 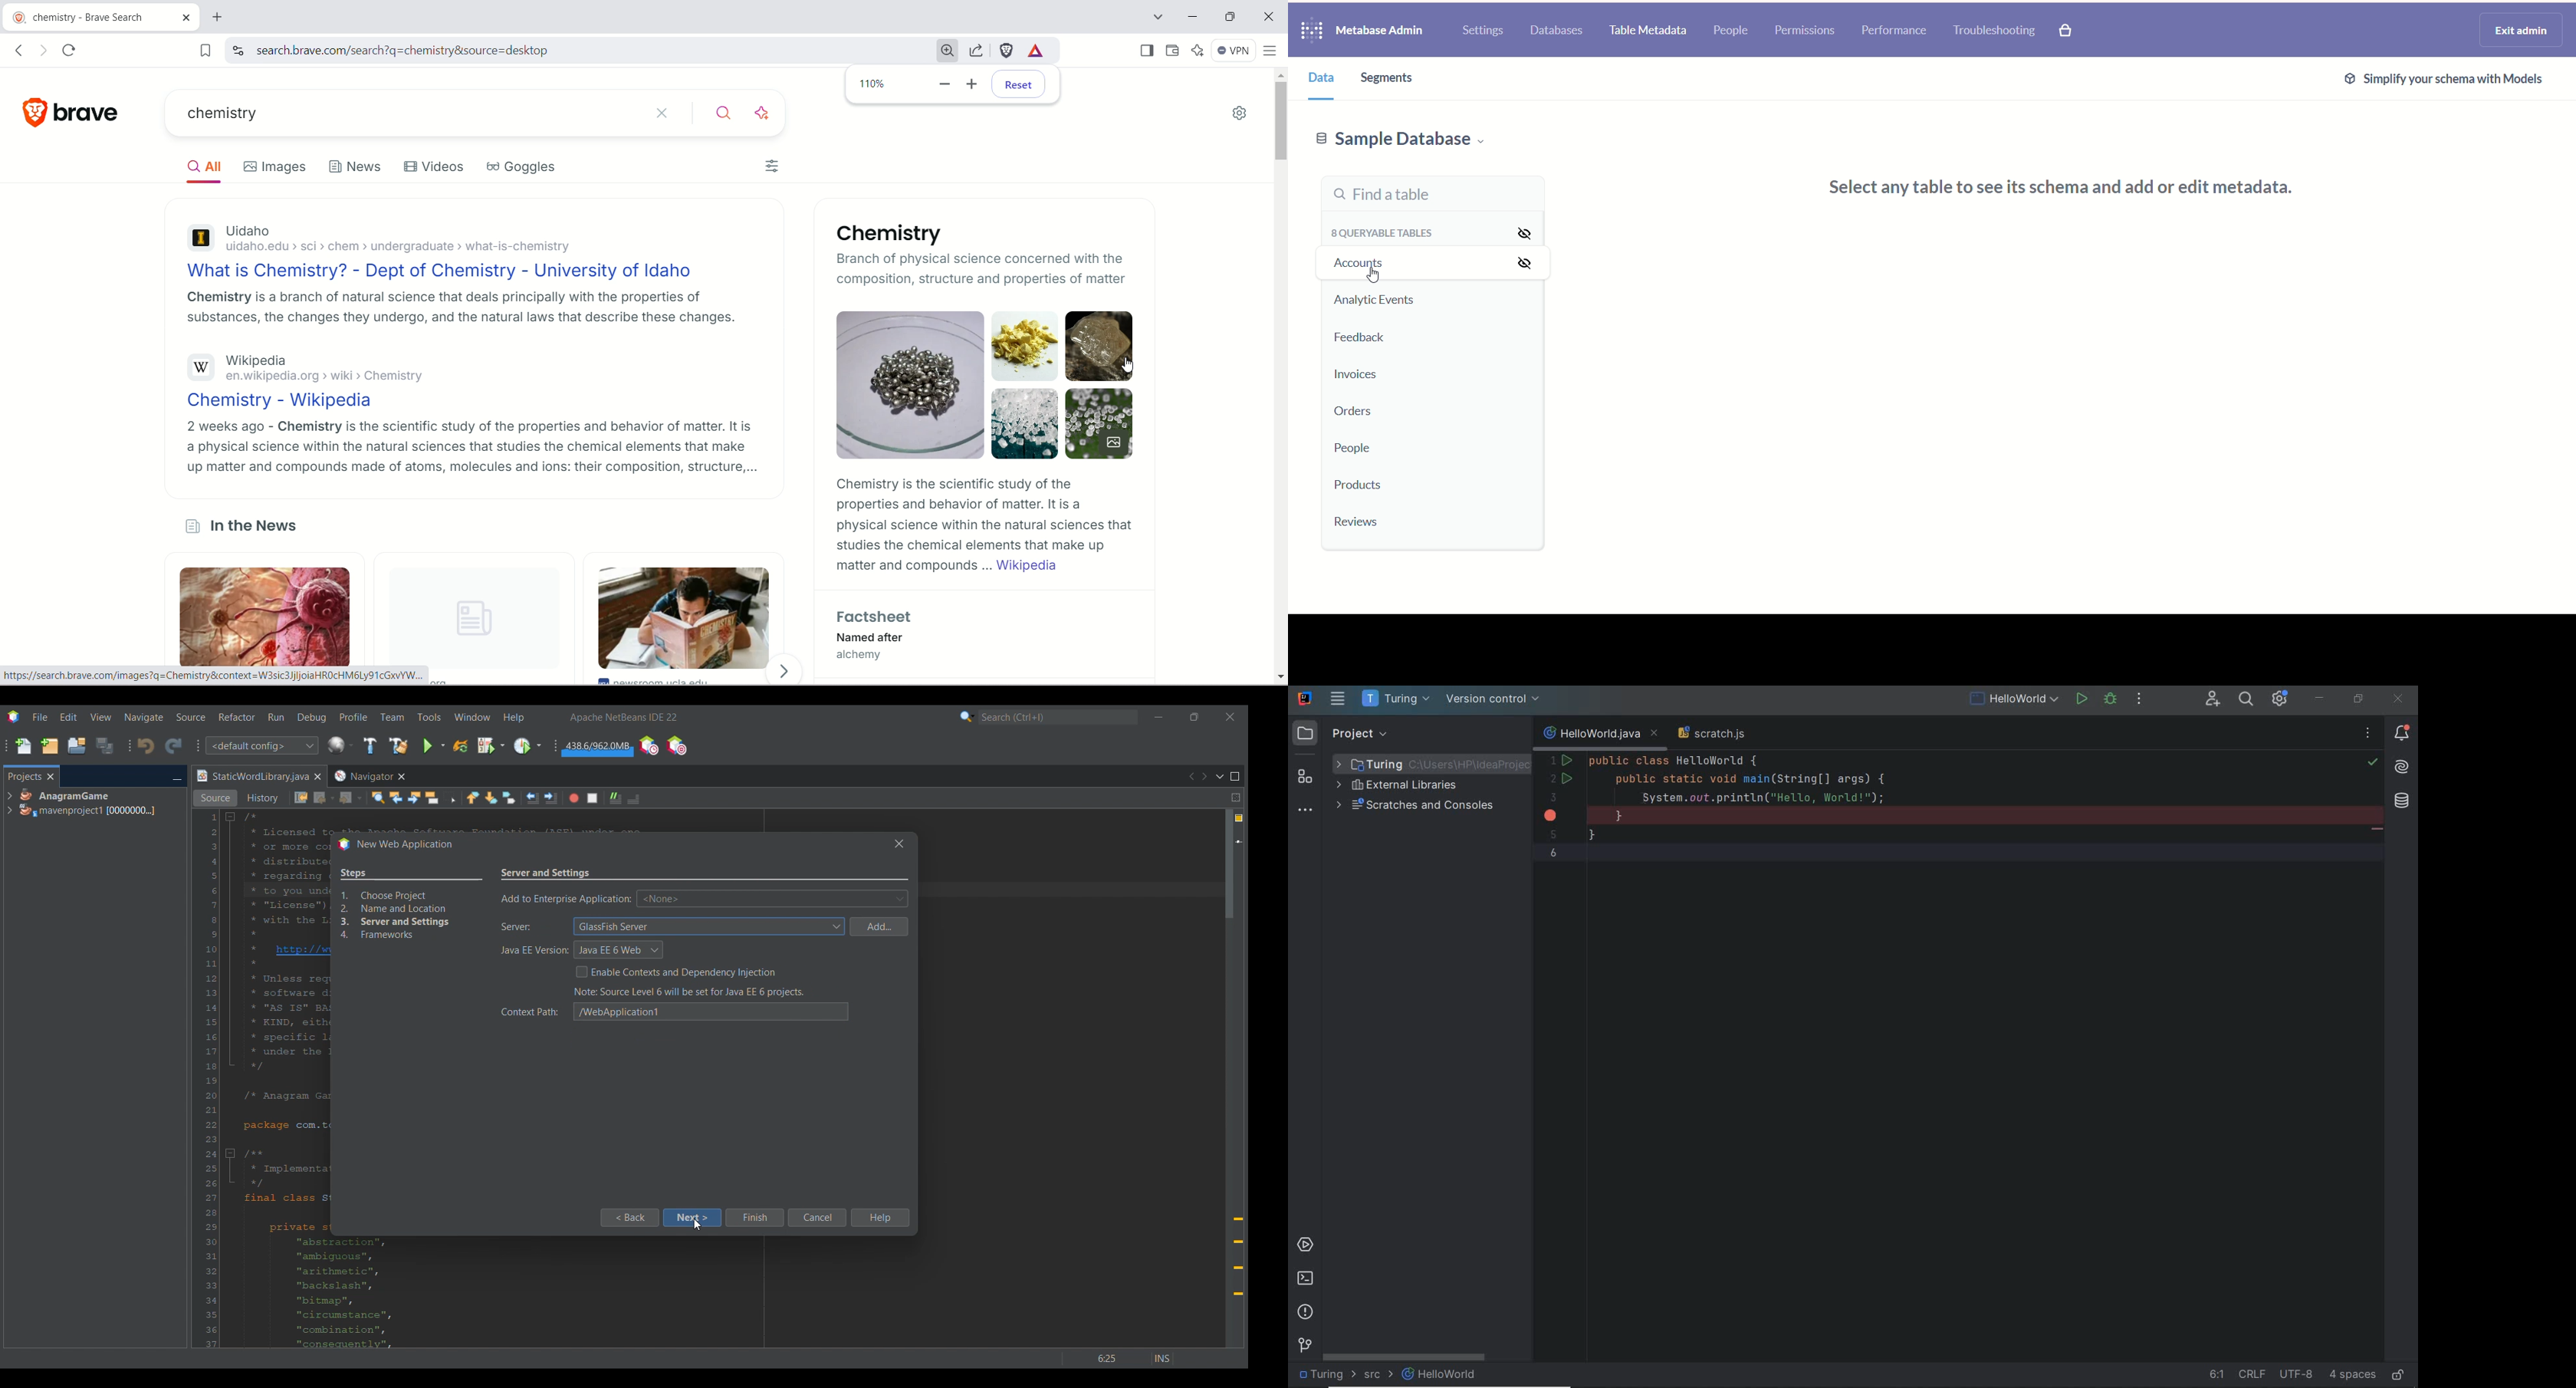 I want to click on debug, so click(x=2110, y=700).